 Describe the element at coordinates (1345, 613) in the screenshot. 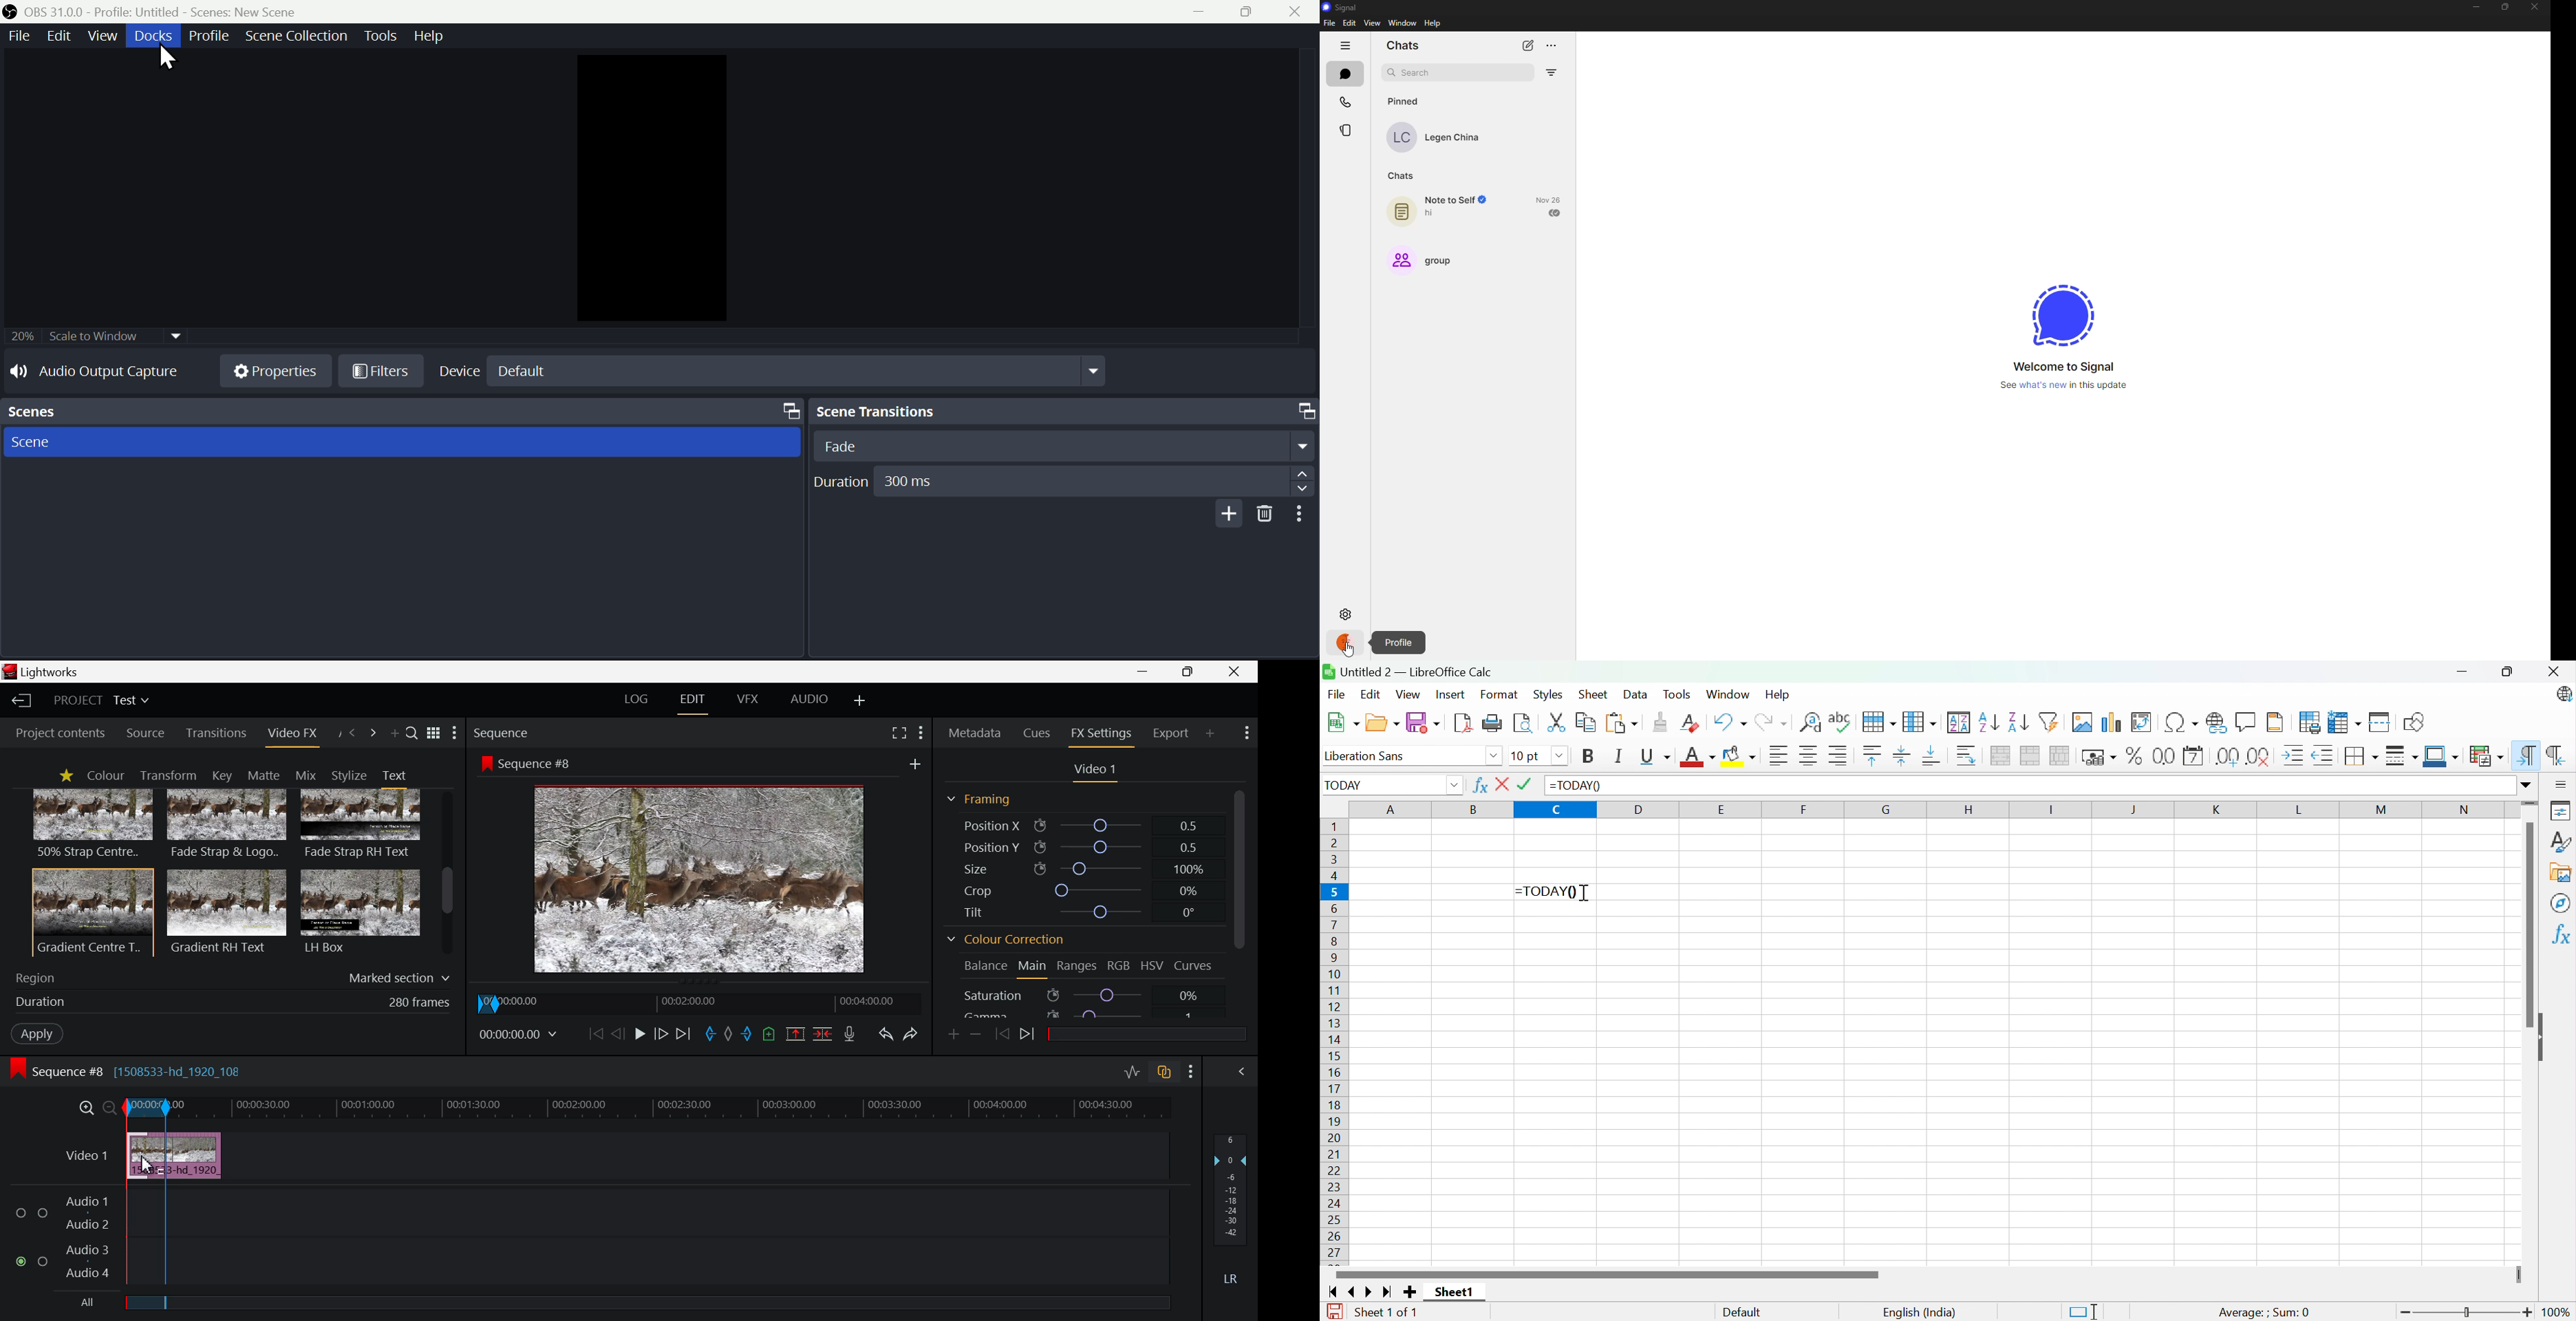

I see `settings` at that location.